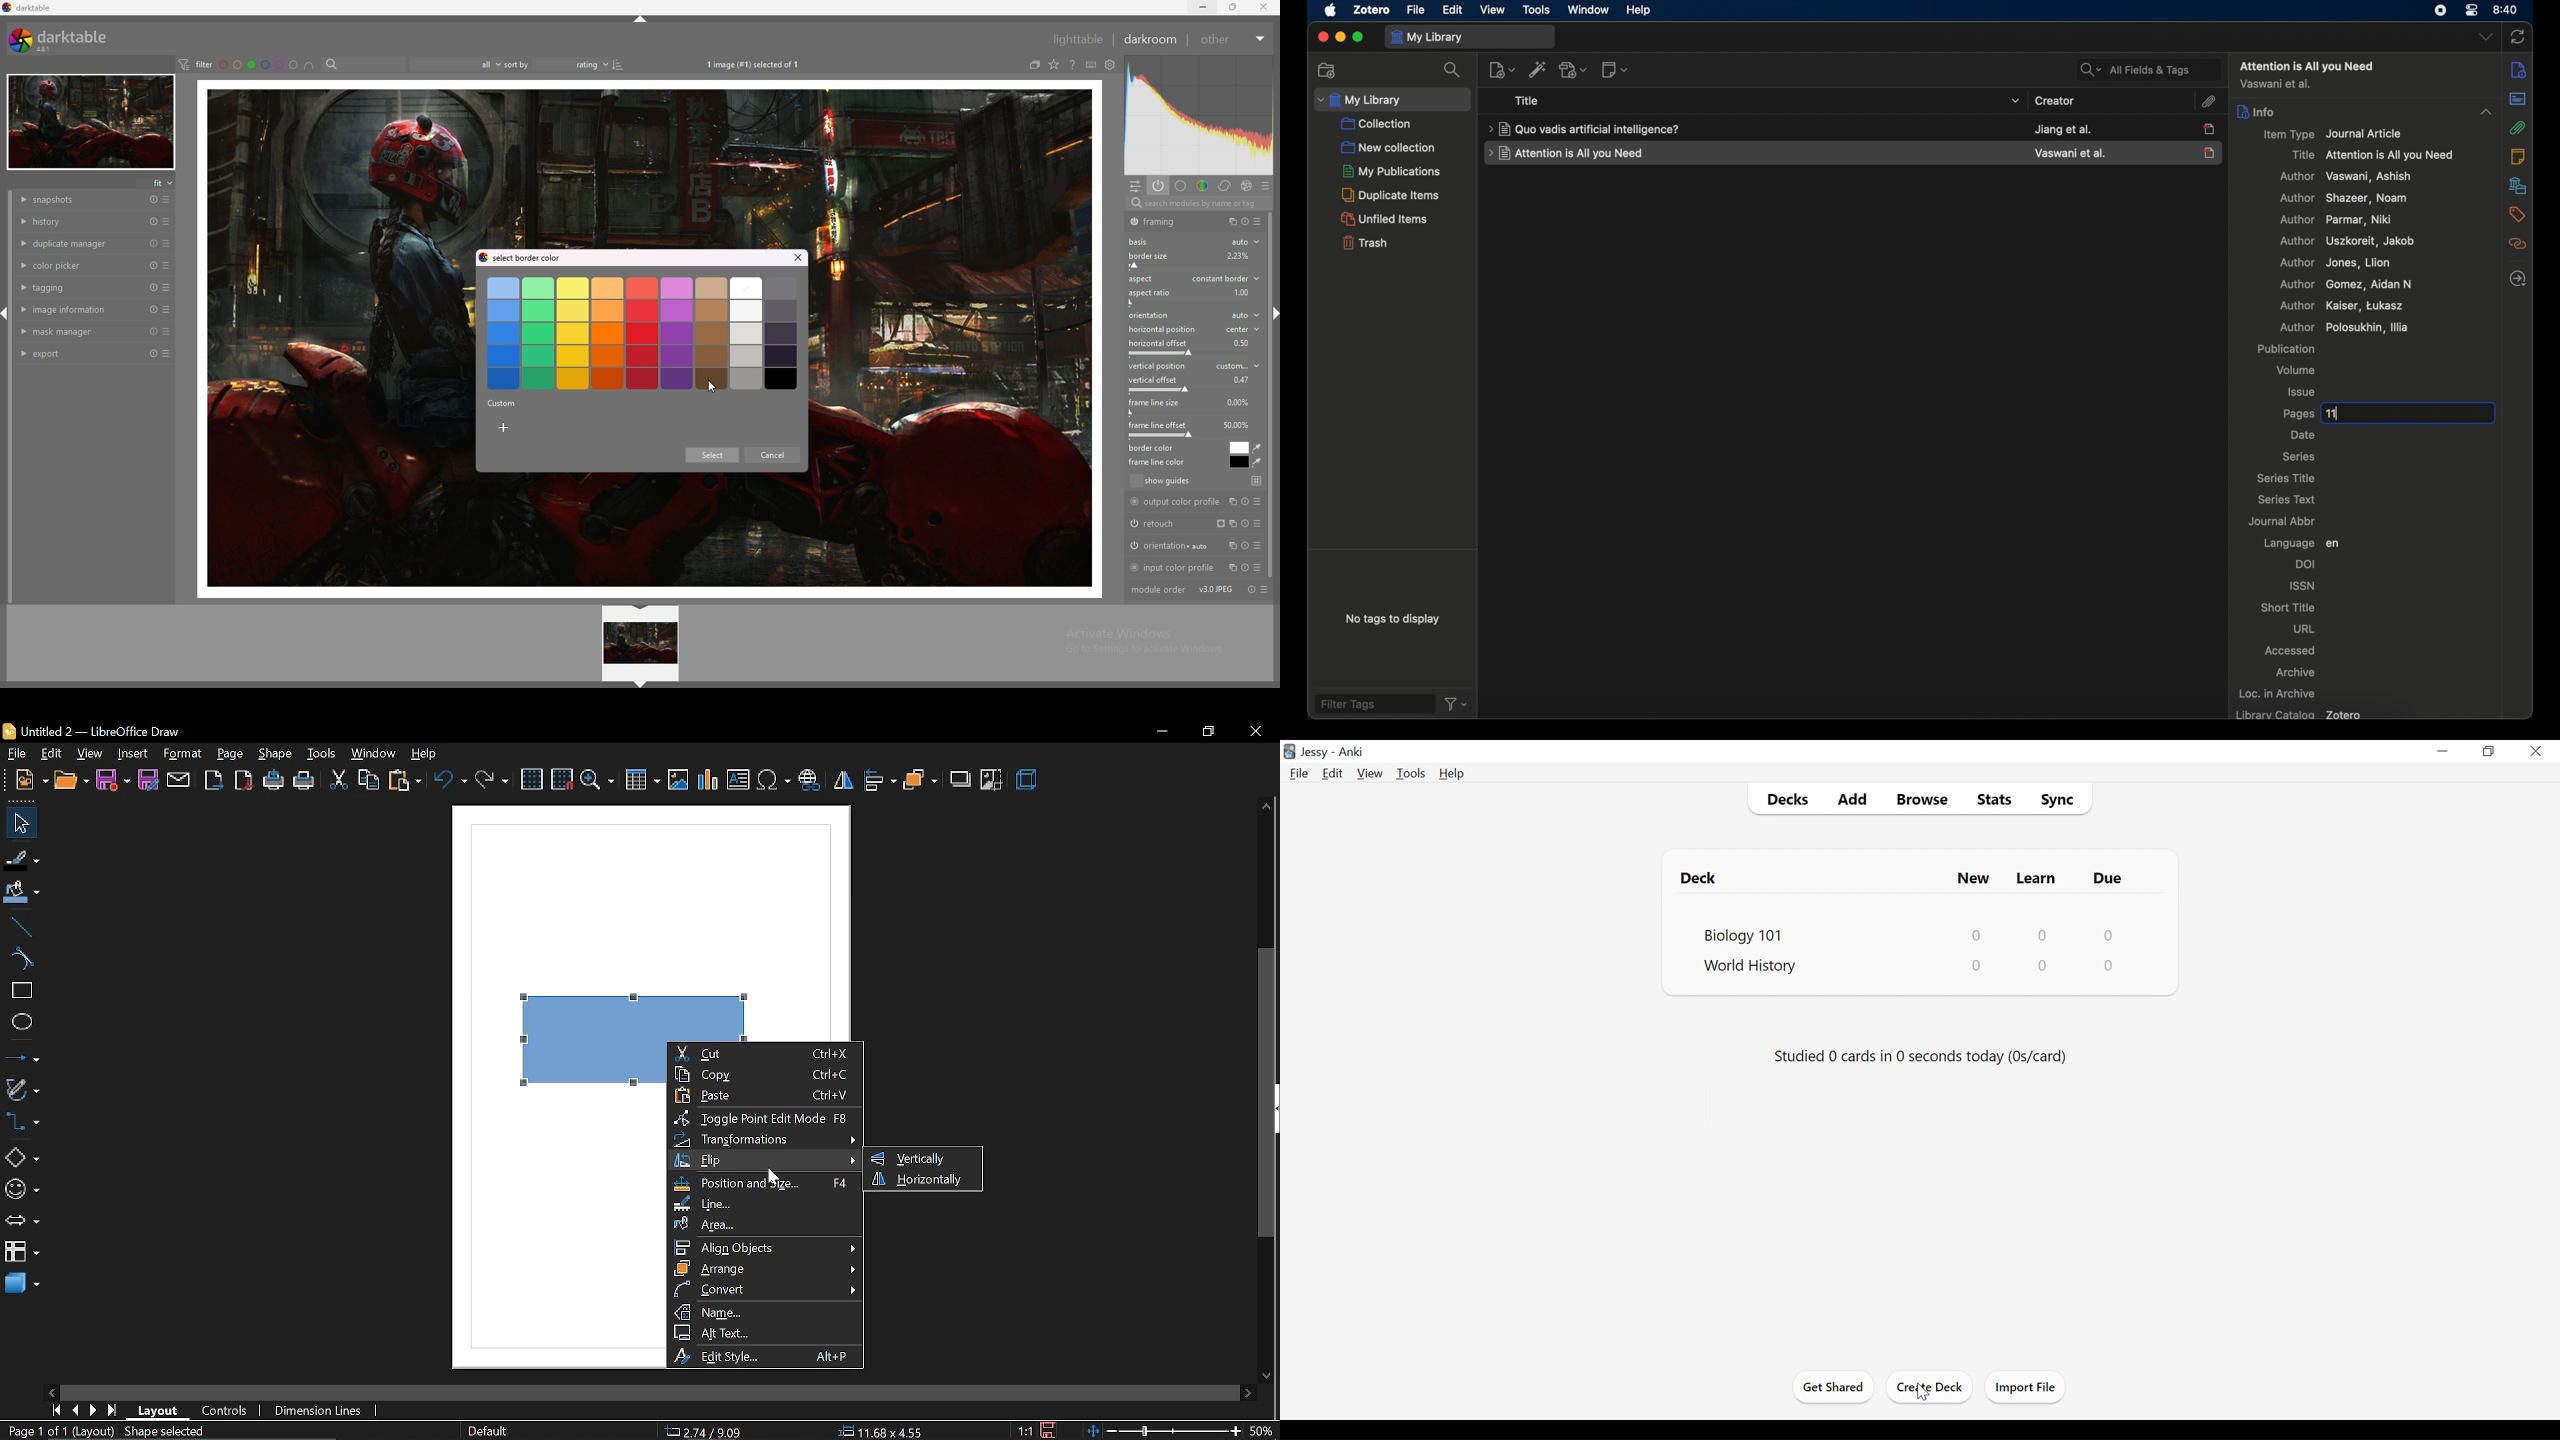  What do you see at coordinates (154, 266) in the screenshot?
I see `reset` at bounding box center [154, 266].